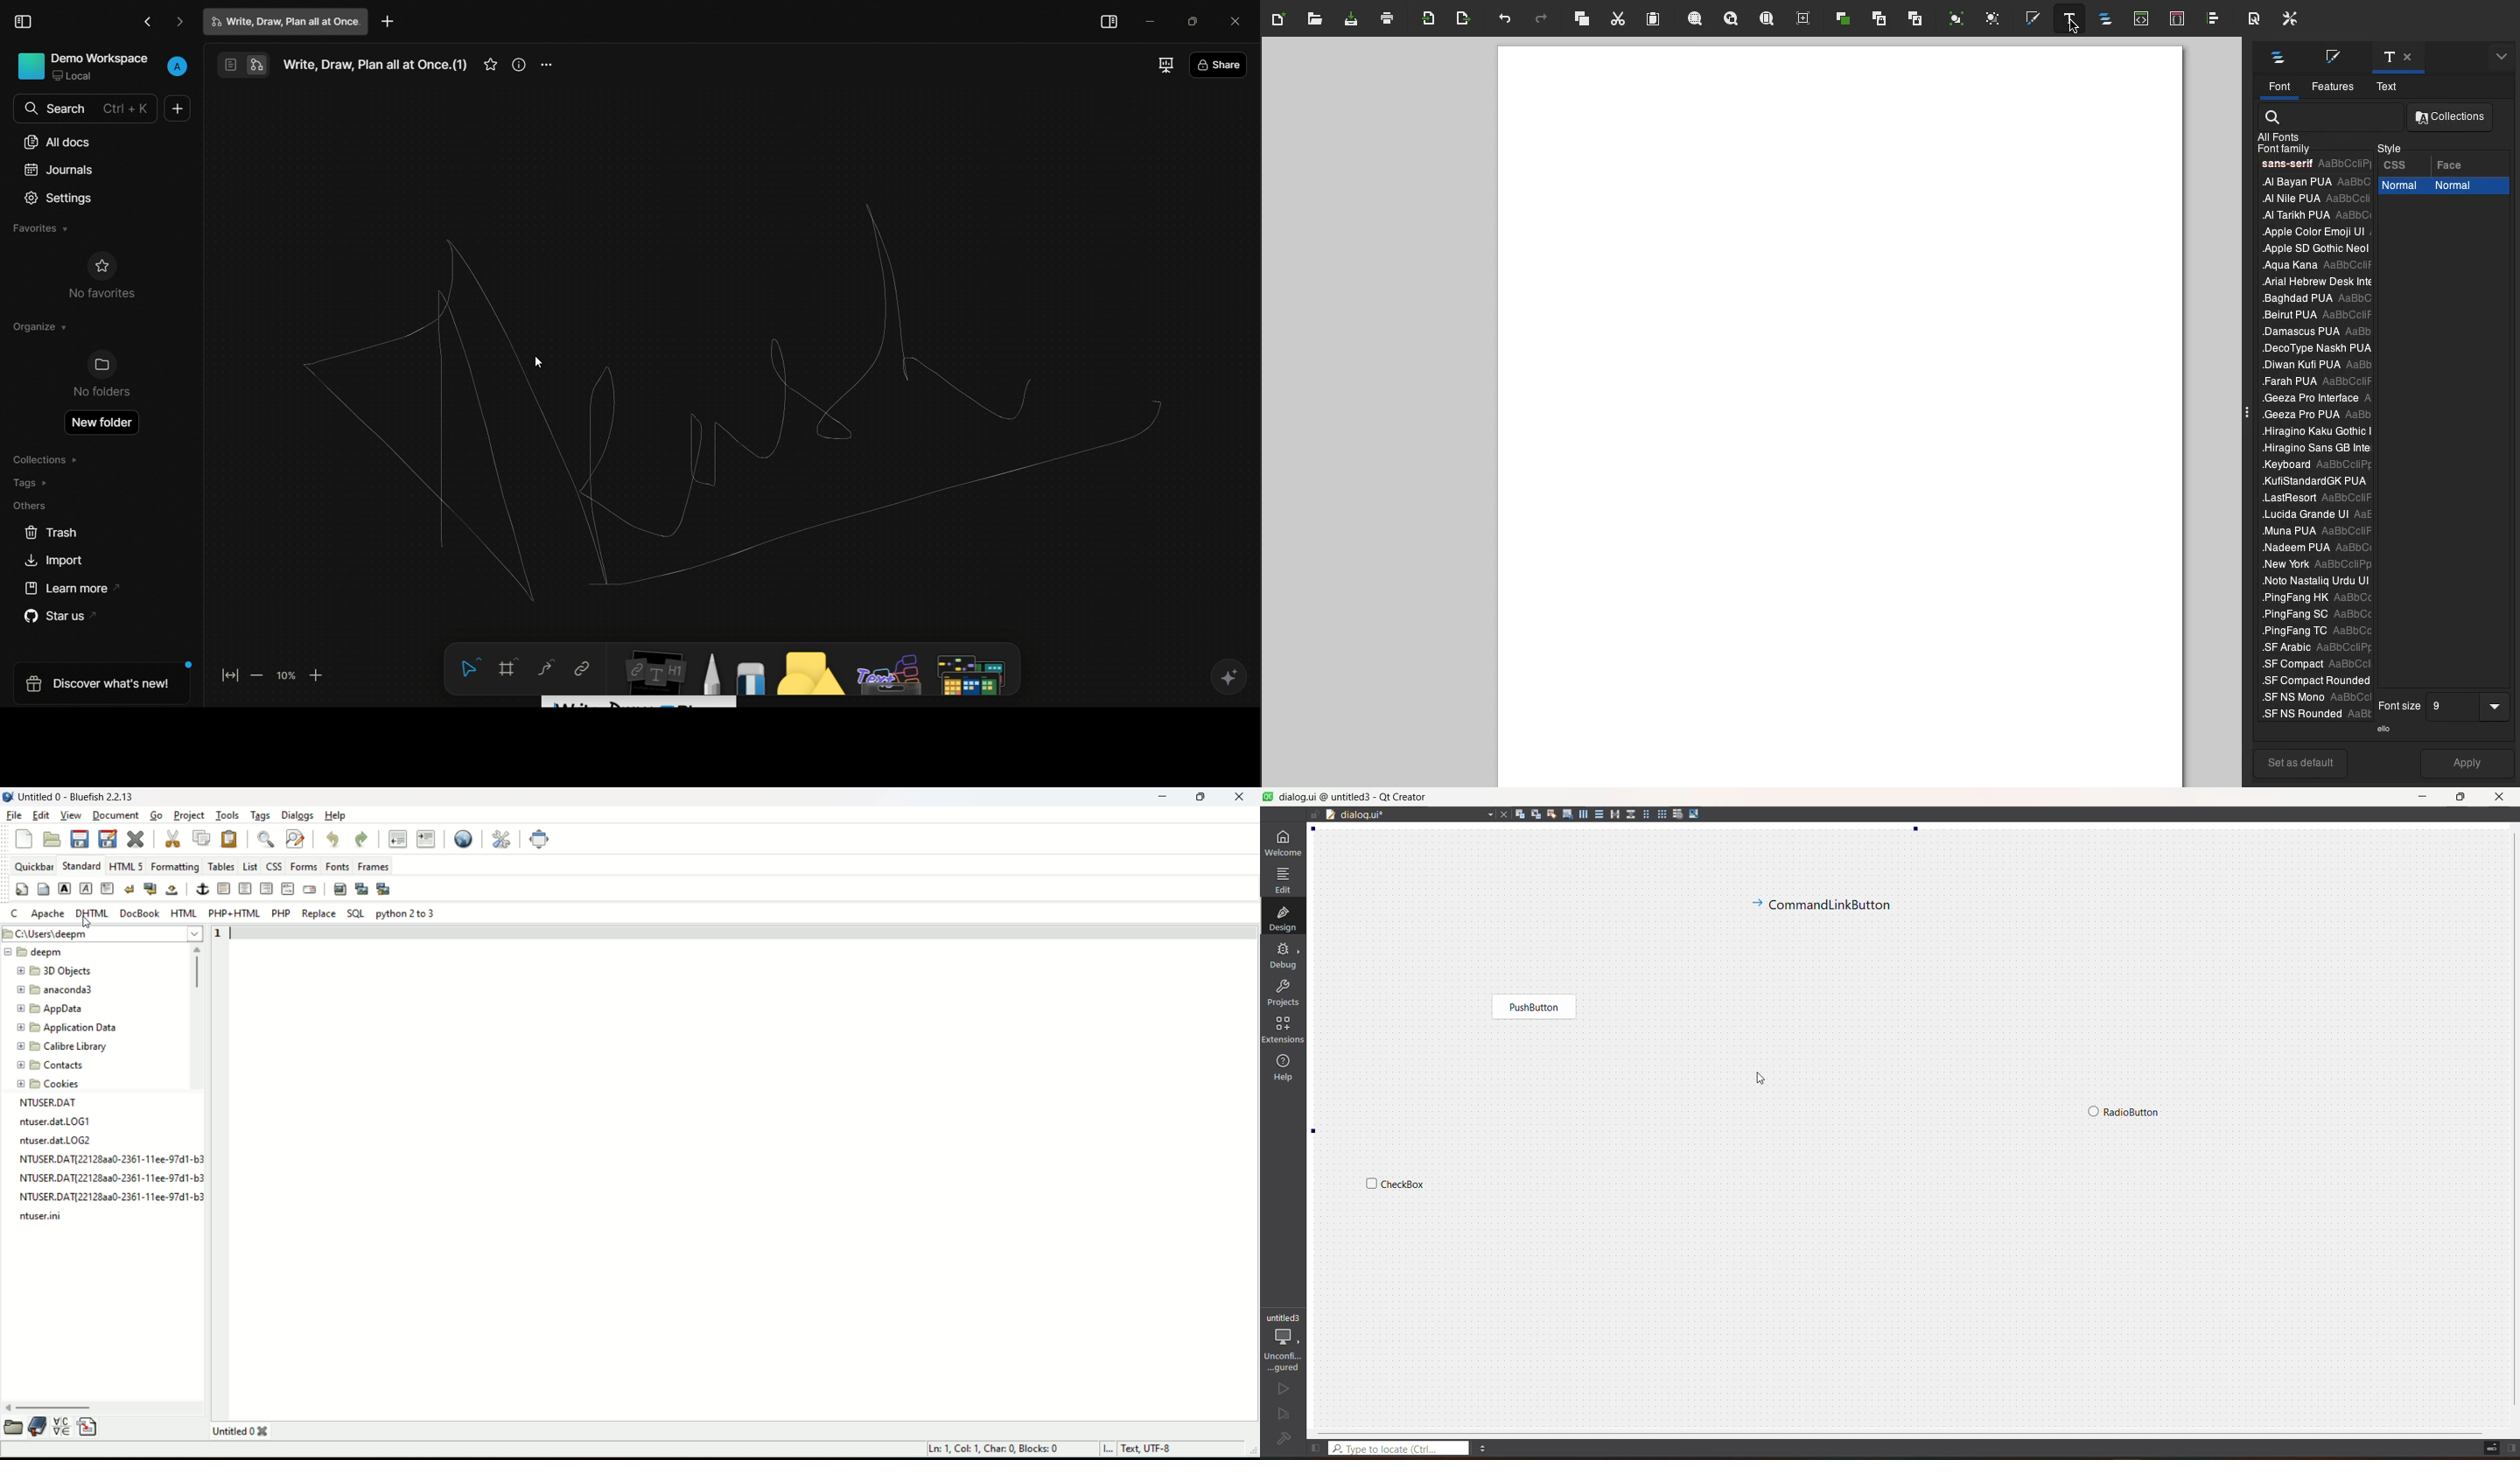 The height and width of the screenshot is (1484, 2520). I want to click on toggle progress details, so click(2490, 1449).